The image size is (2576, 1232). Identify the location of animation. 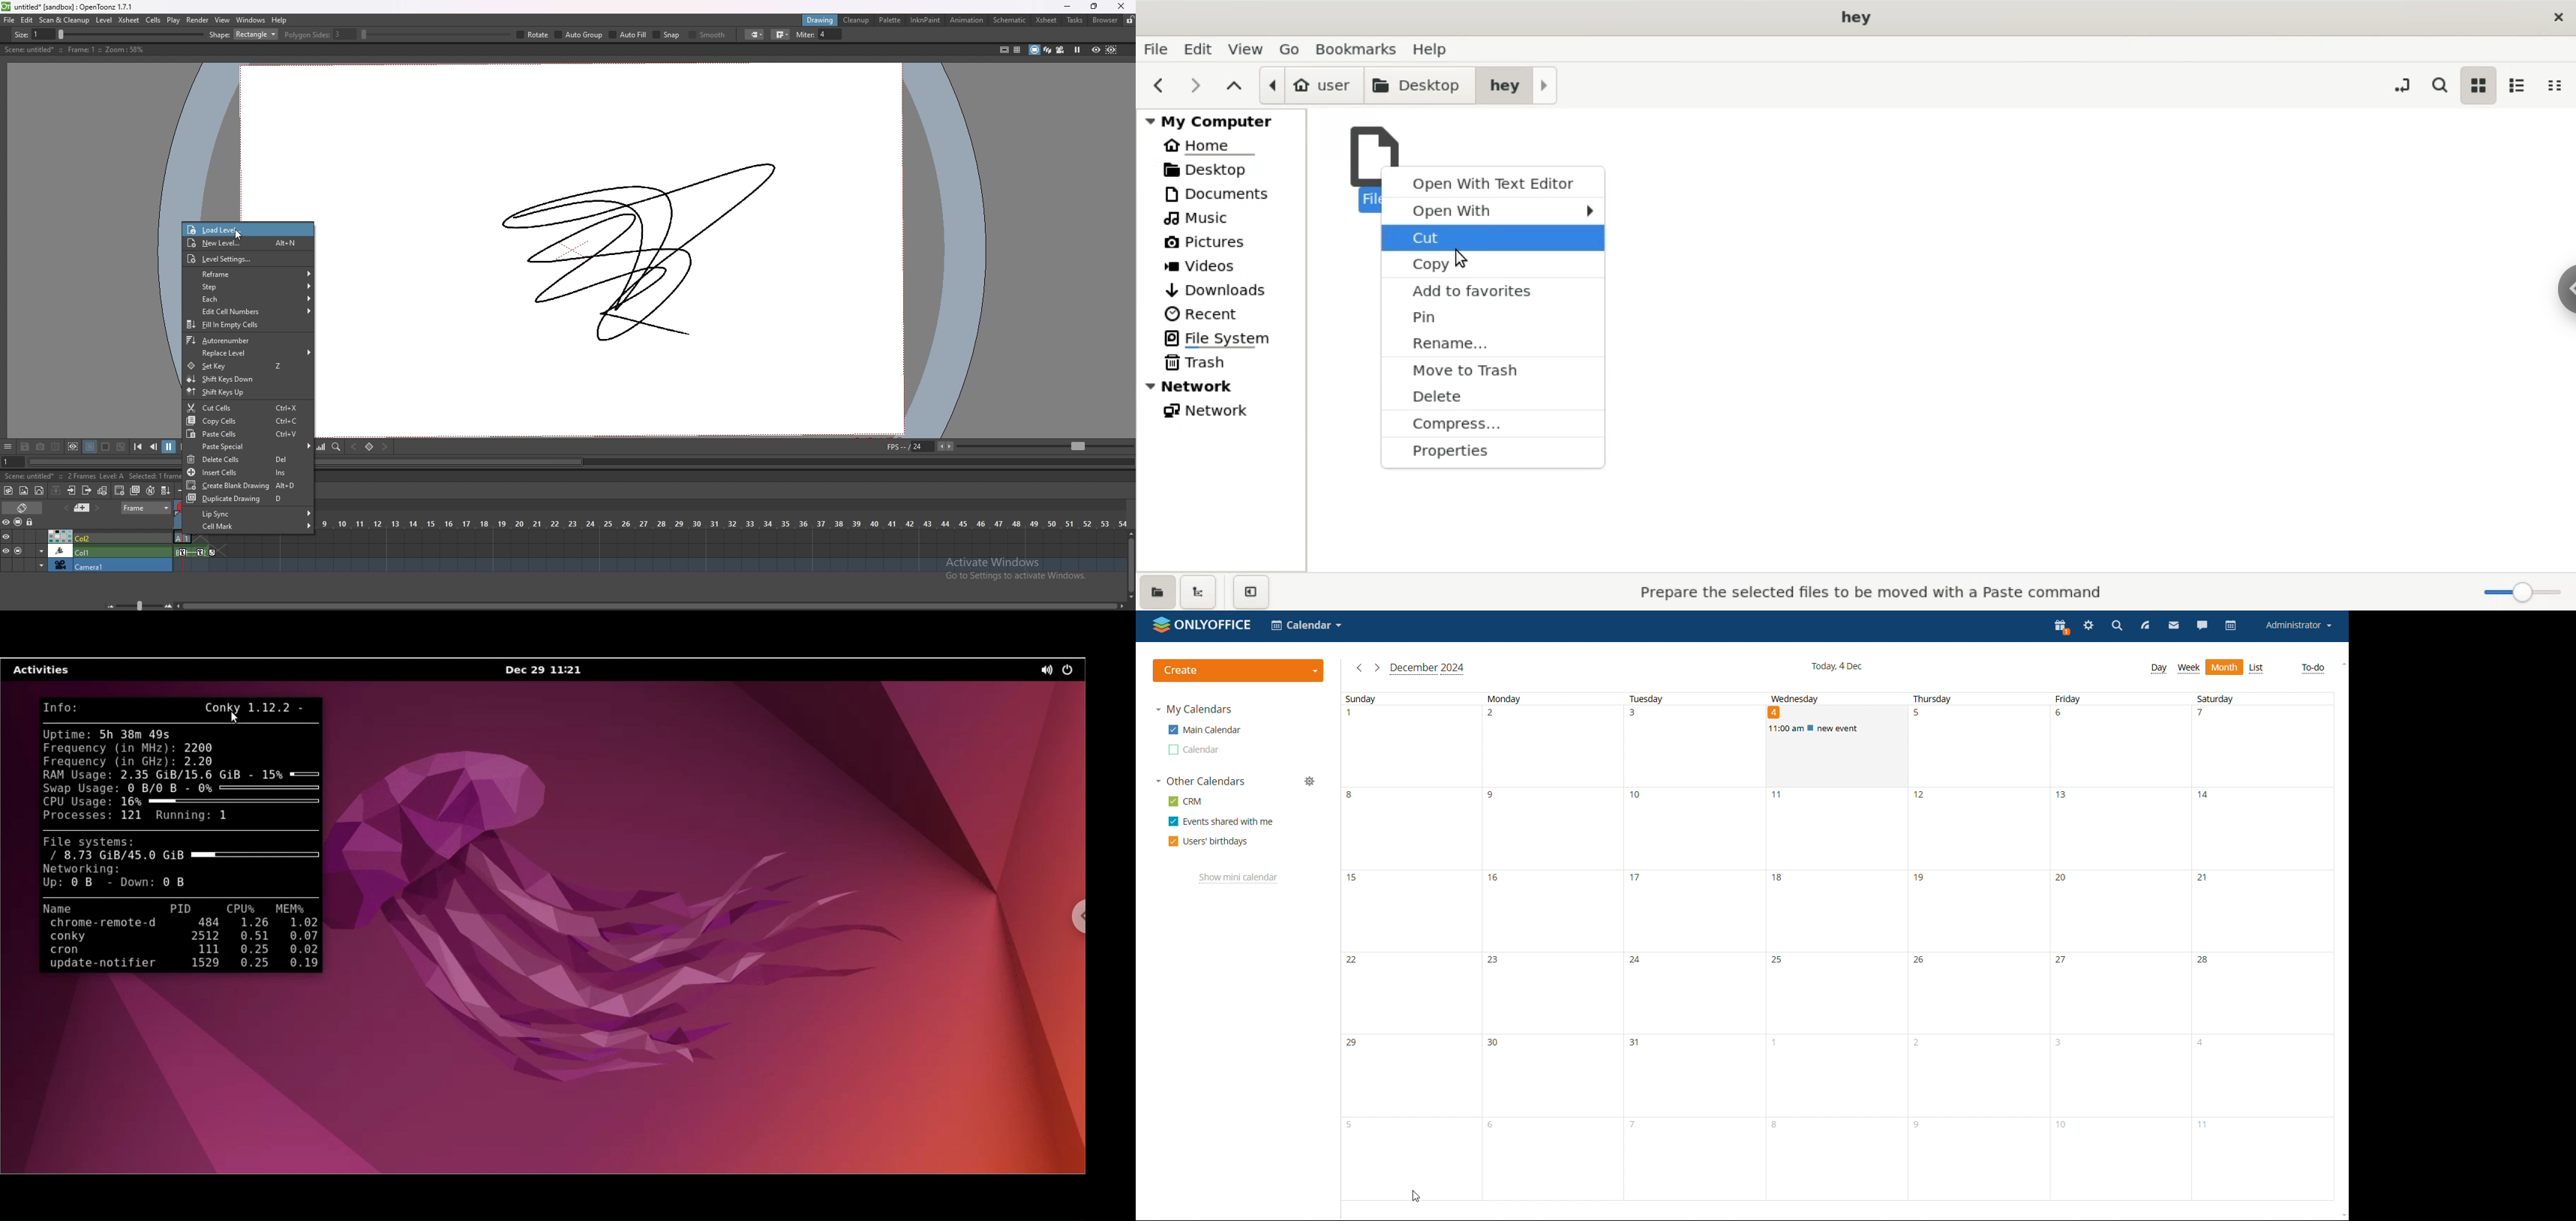
(968, 20).